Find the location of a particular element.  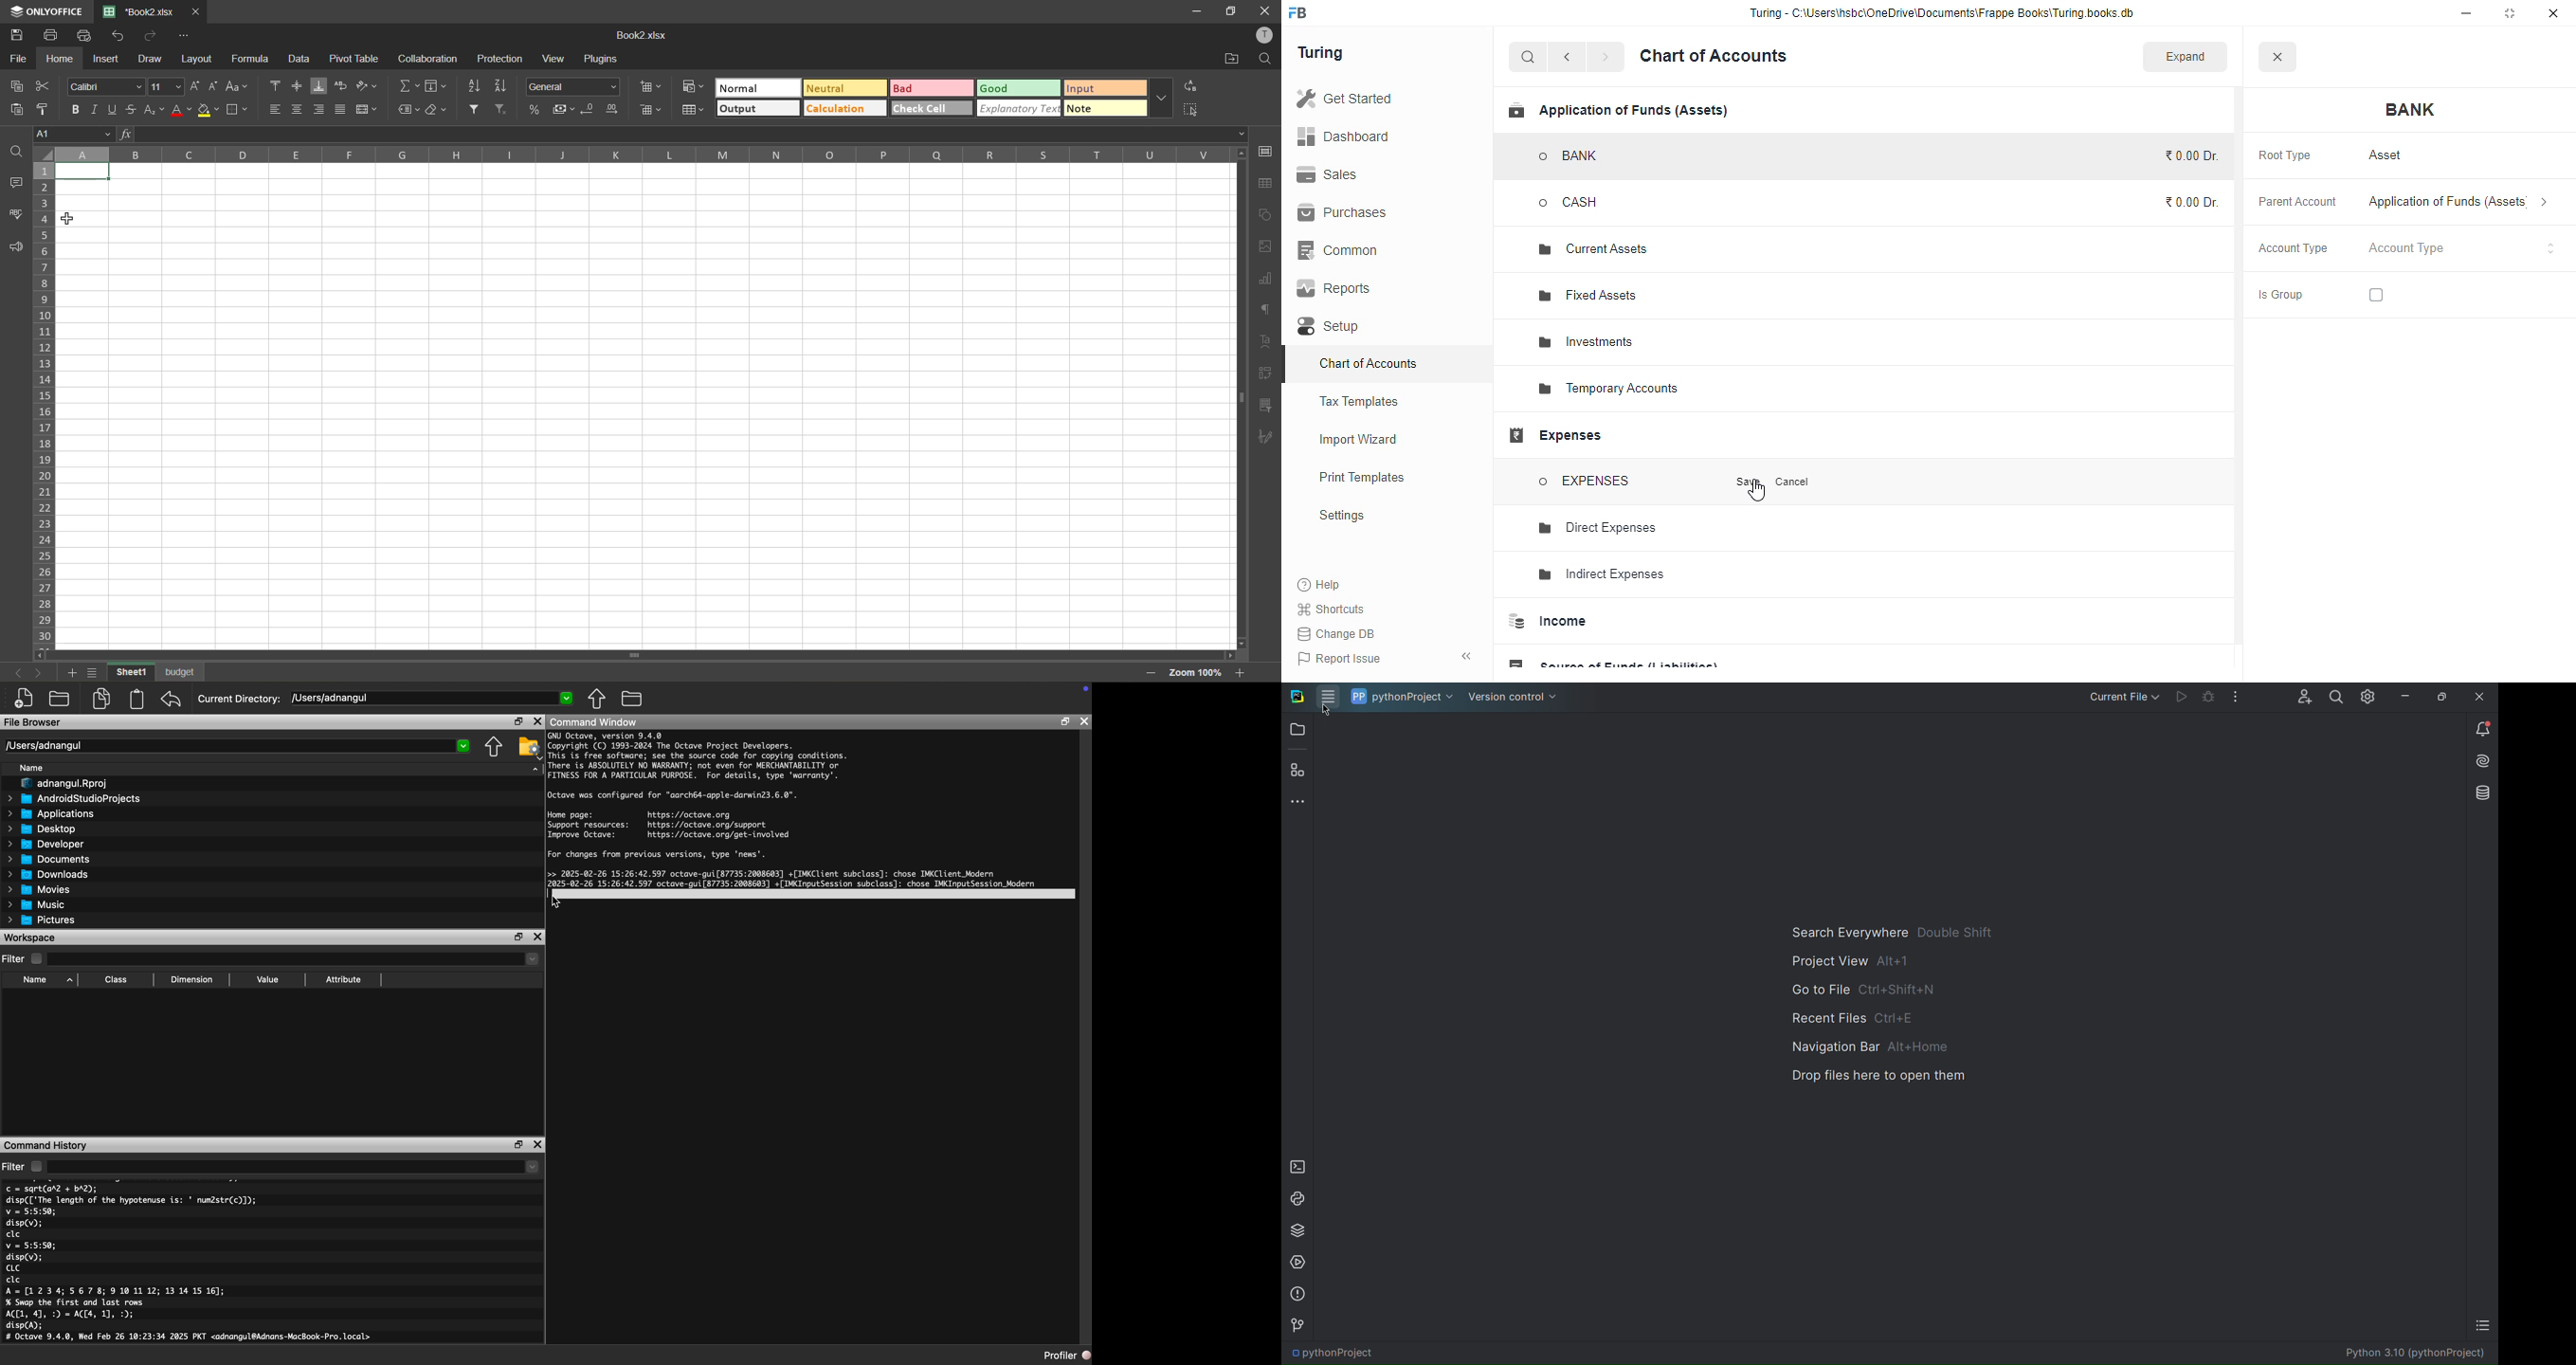

save is located at coordinates (1750, 482).